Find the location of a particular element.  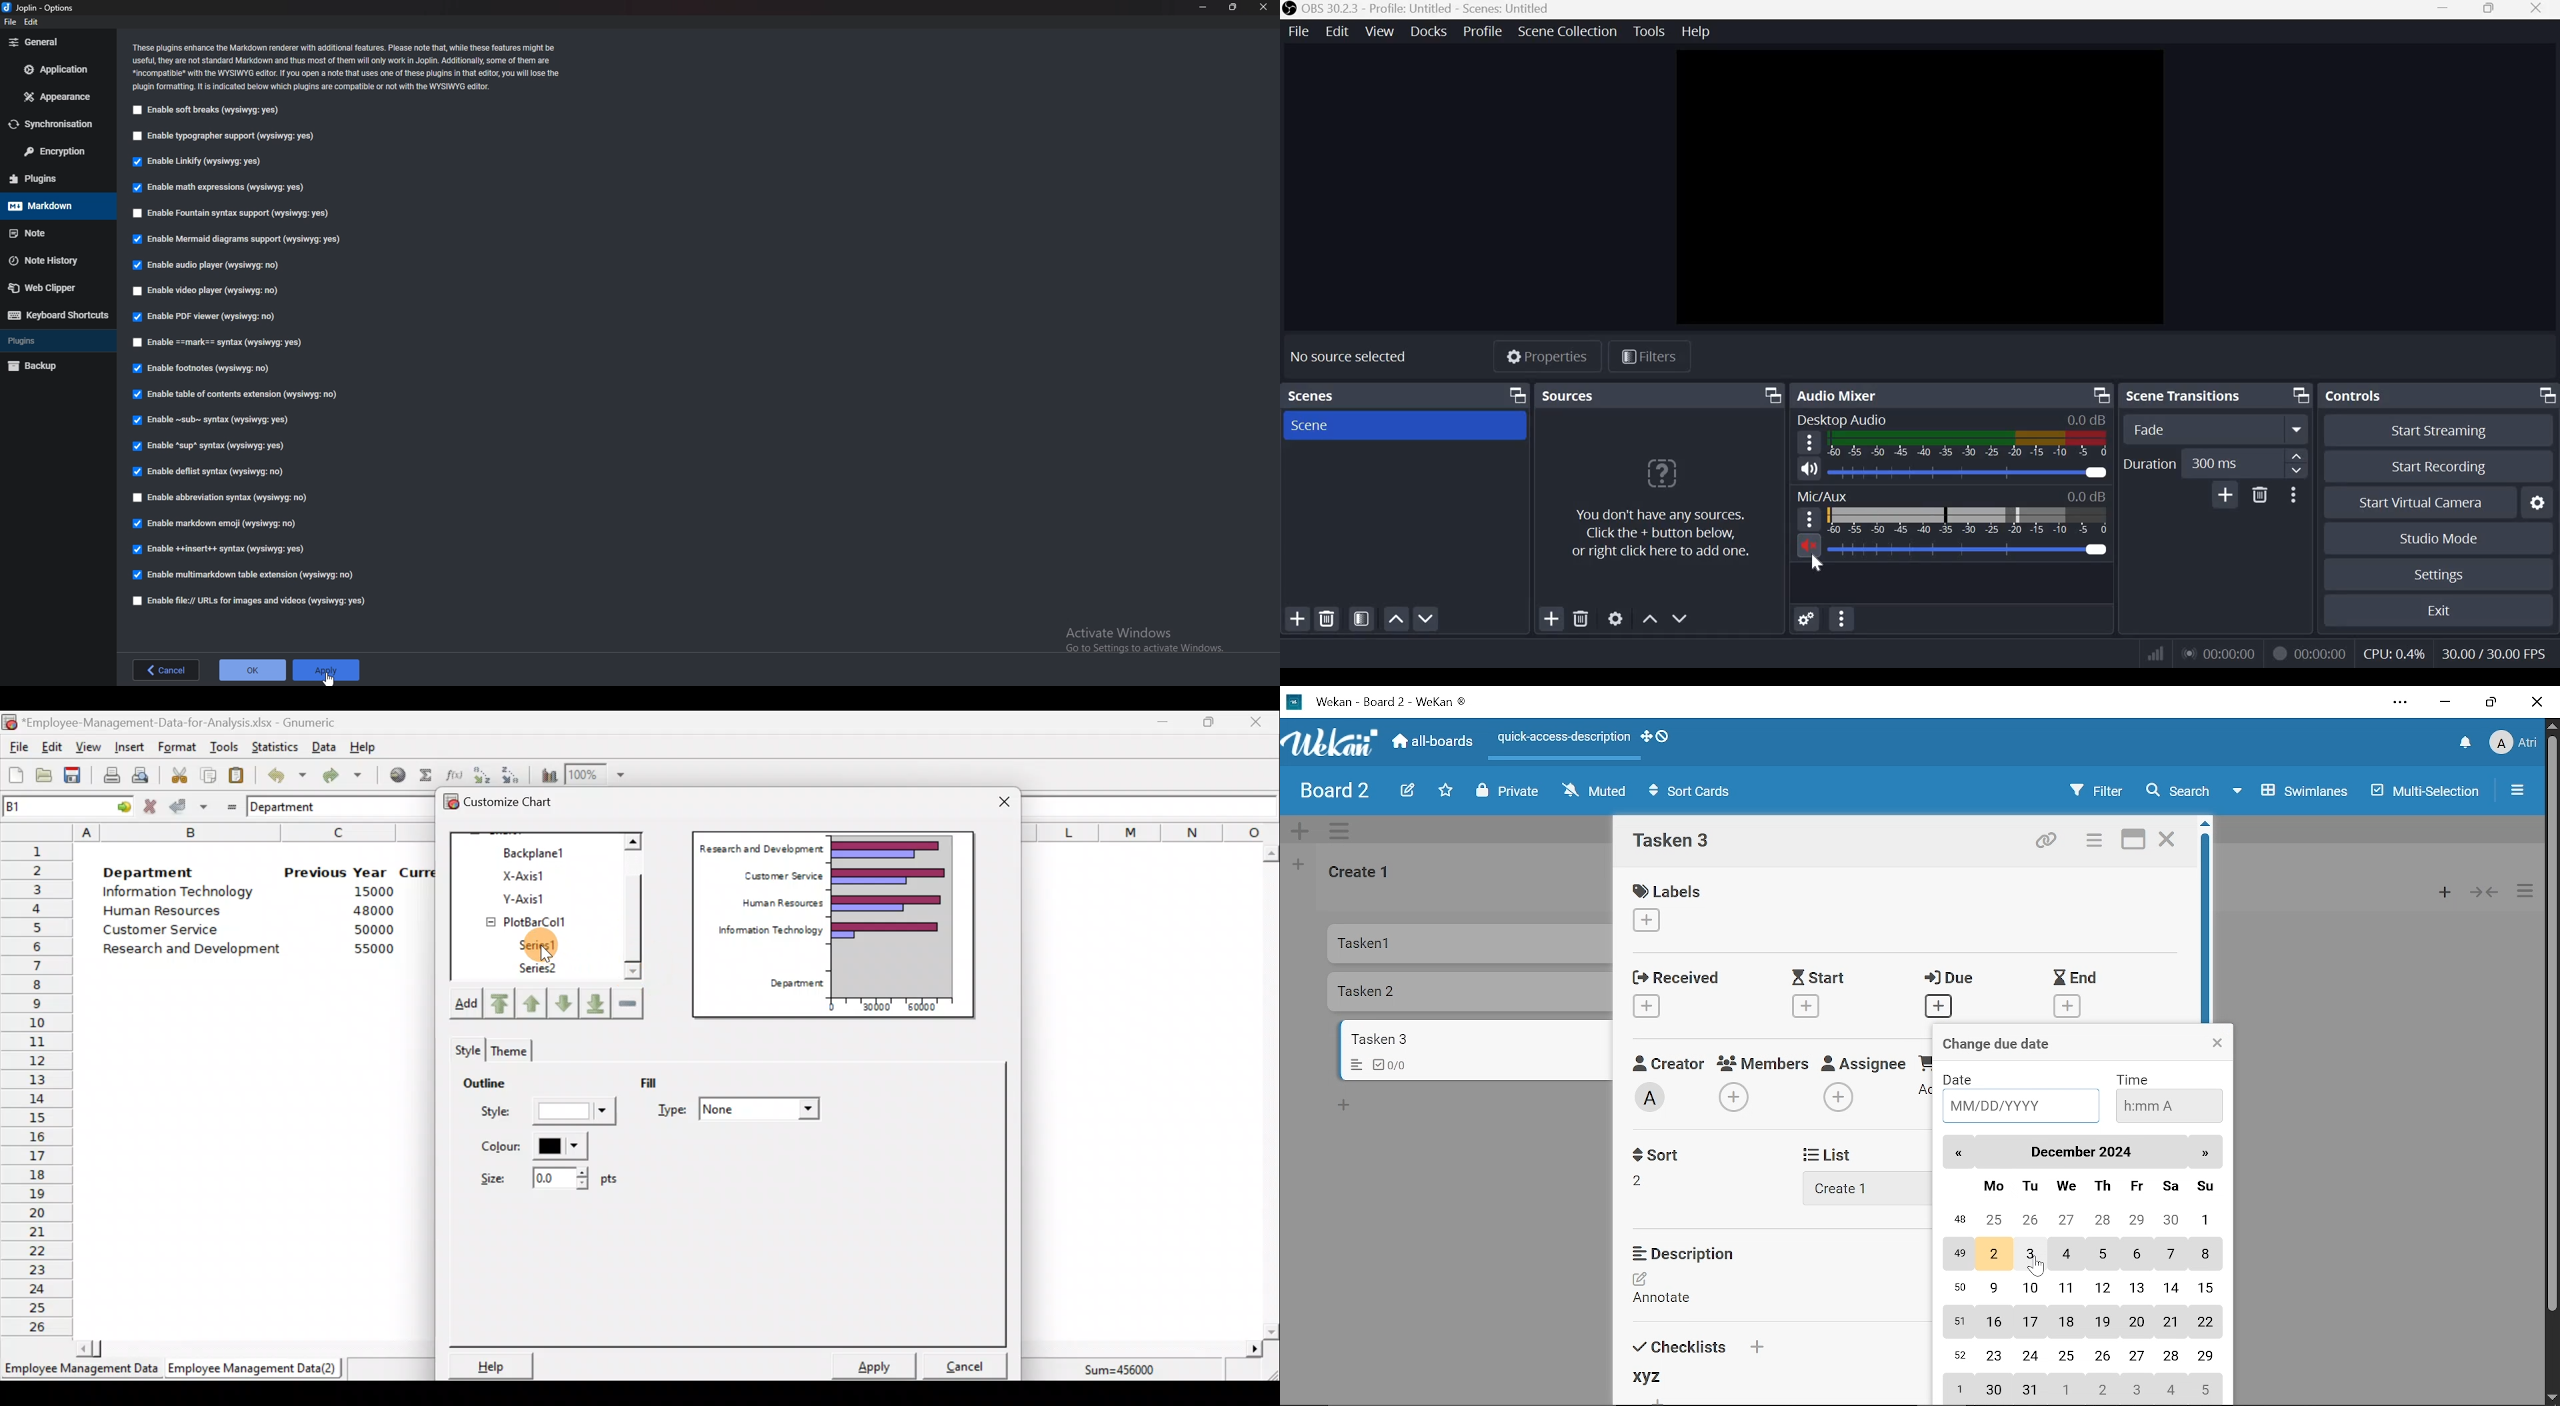

file is located at coordinates (13, 20).